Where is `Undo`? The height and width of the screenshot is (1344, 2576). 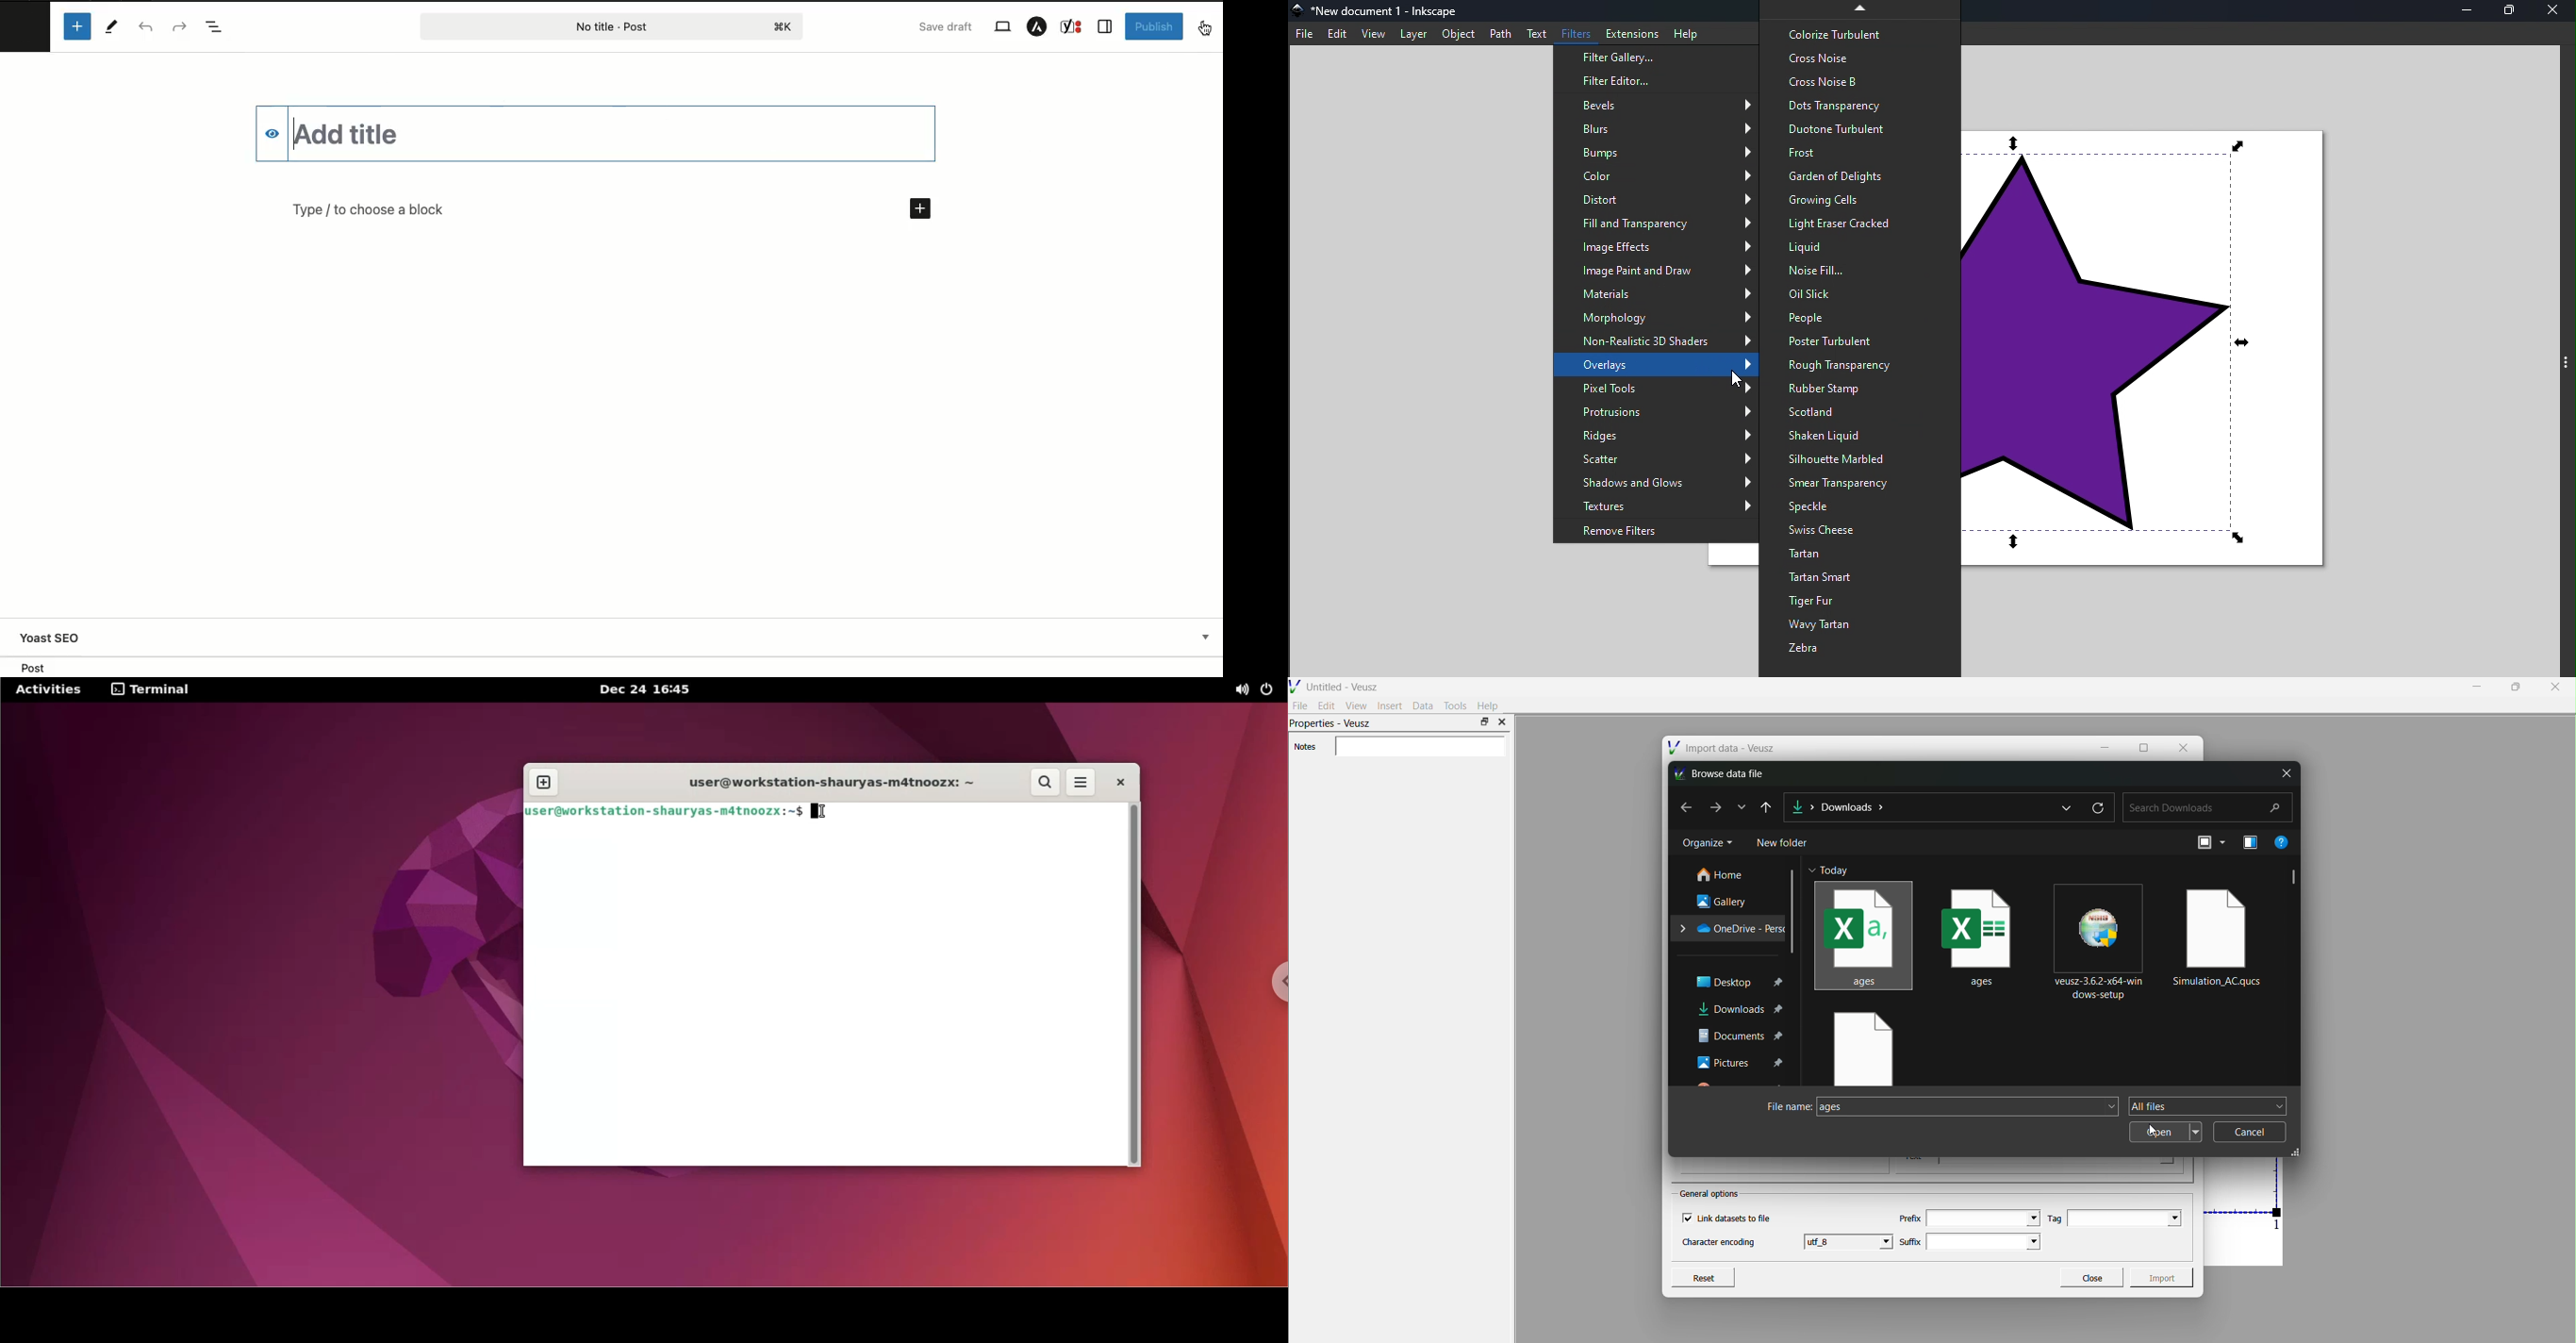
Undo is located at coordinates (147, 28).